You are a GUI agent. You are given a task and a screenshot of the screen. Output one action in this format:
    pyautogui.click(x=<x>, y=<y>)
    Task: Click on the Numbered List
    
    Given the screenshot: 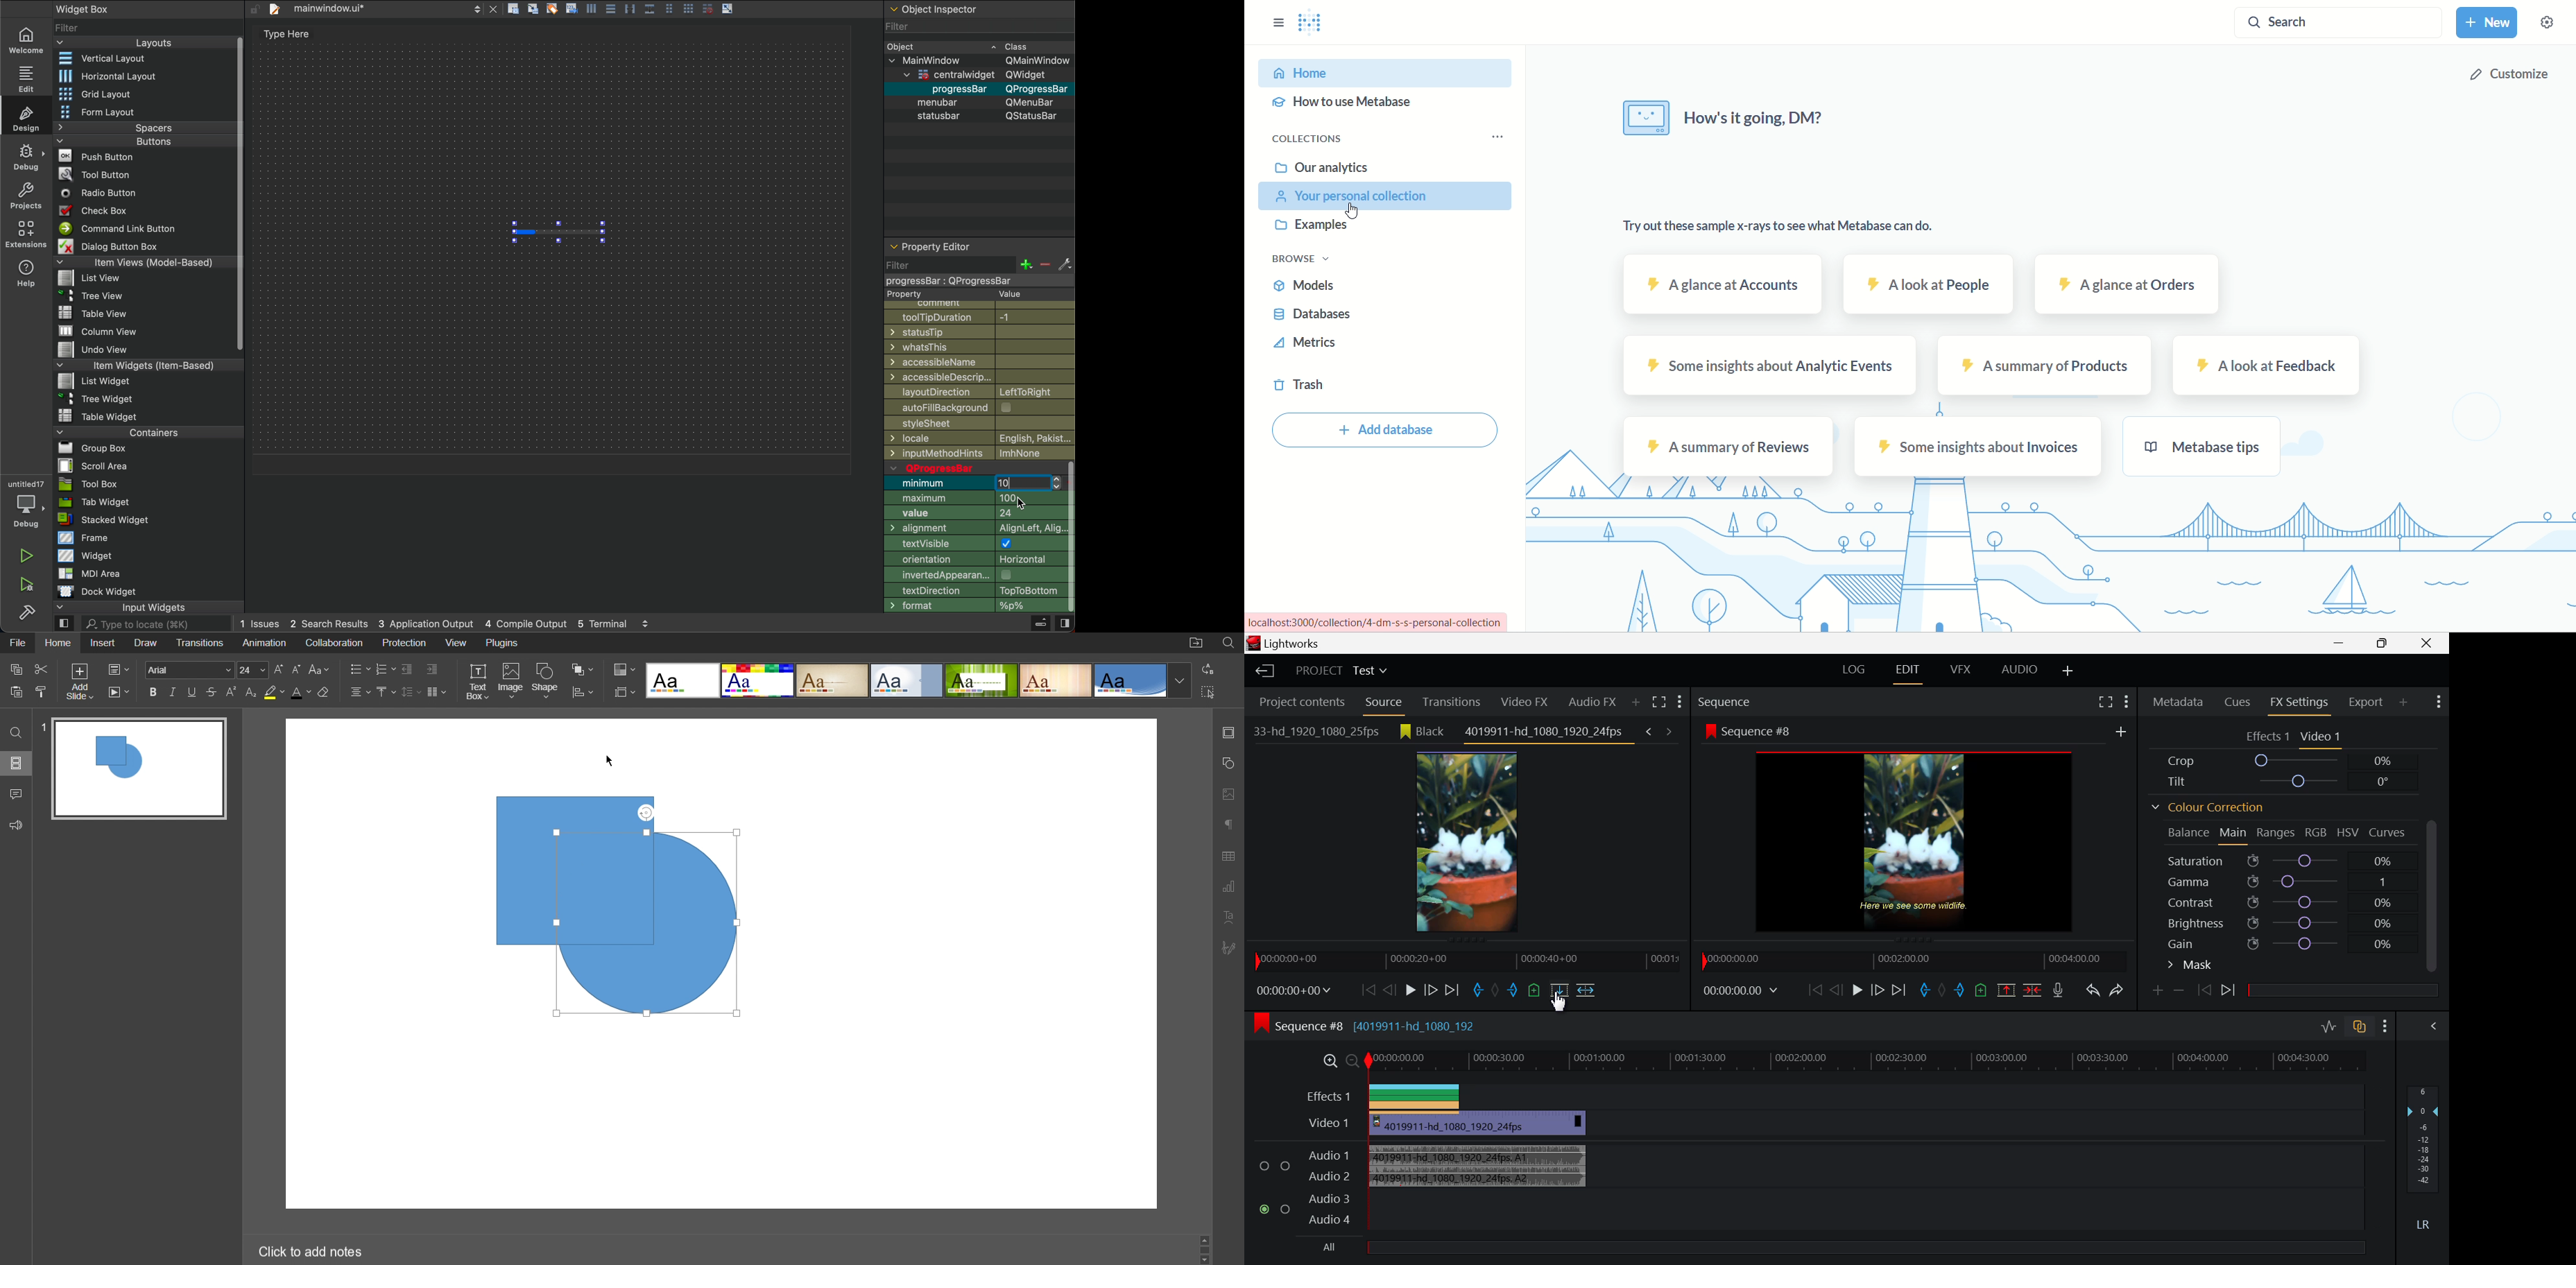 What is the action you would take?
    pyautogui.click(x=386, y=669)
    